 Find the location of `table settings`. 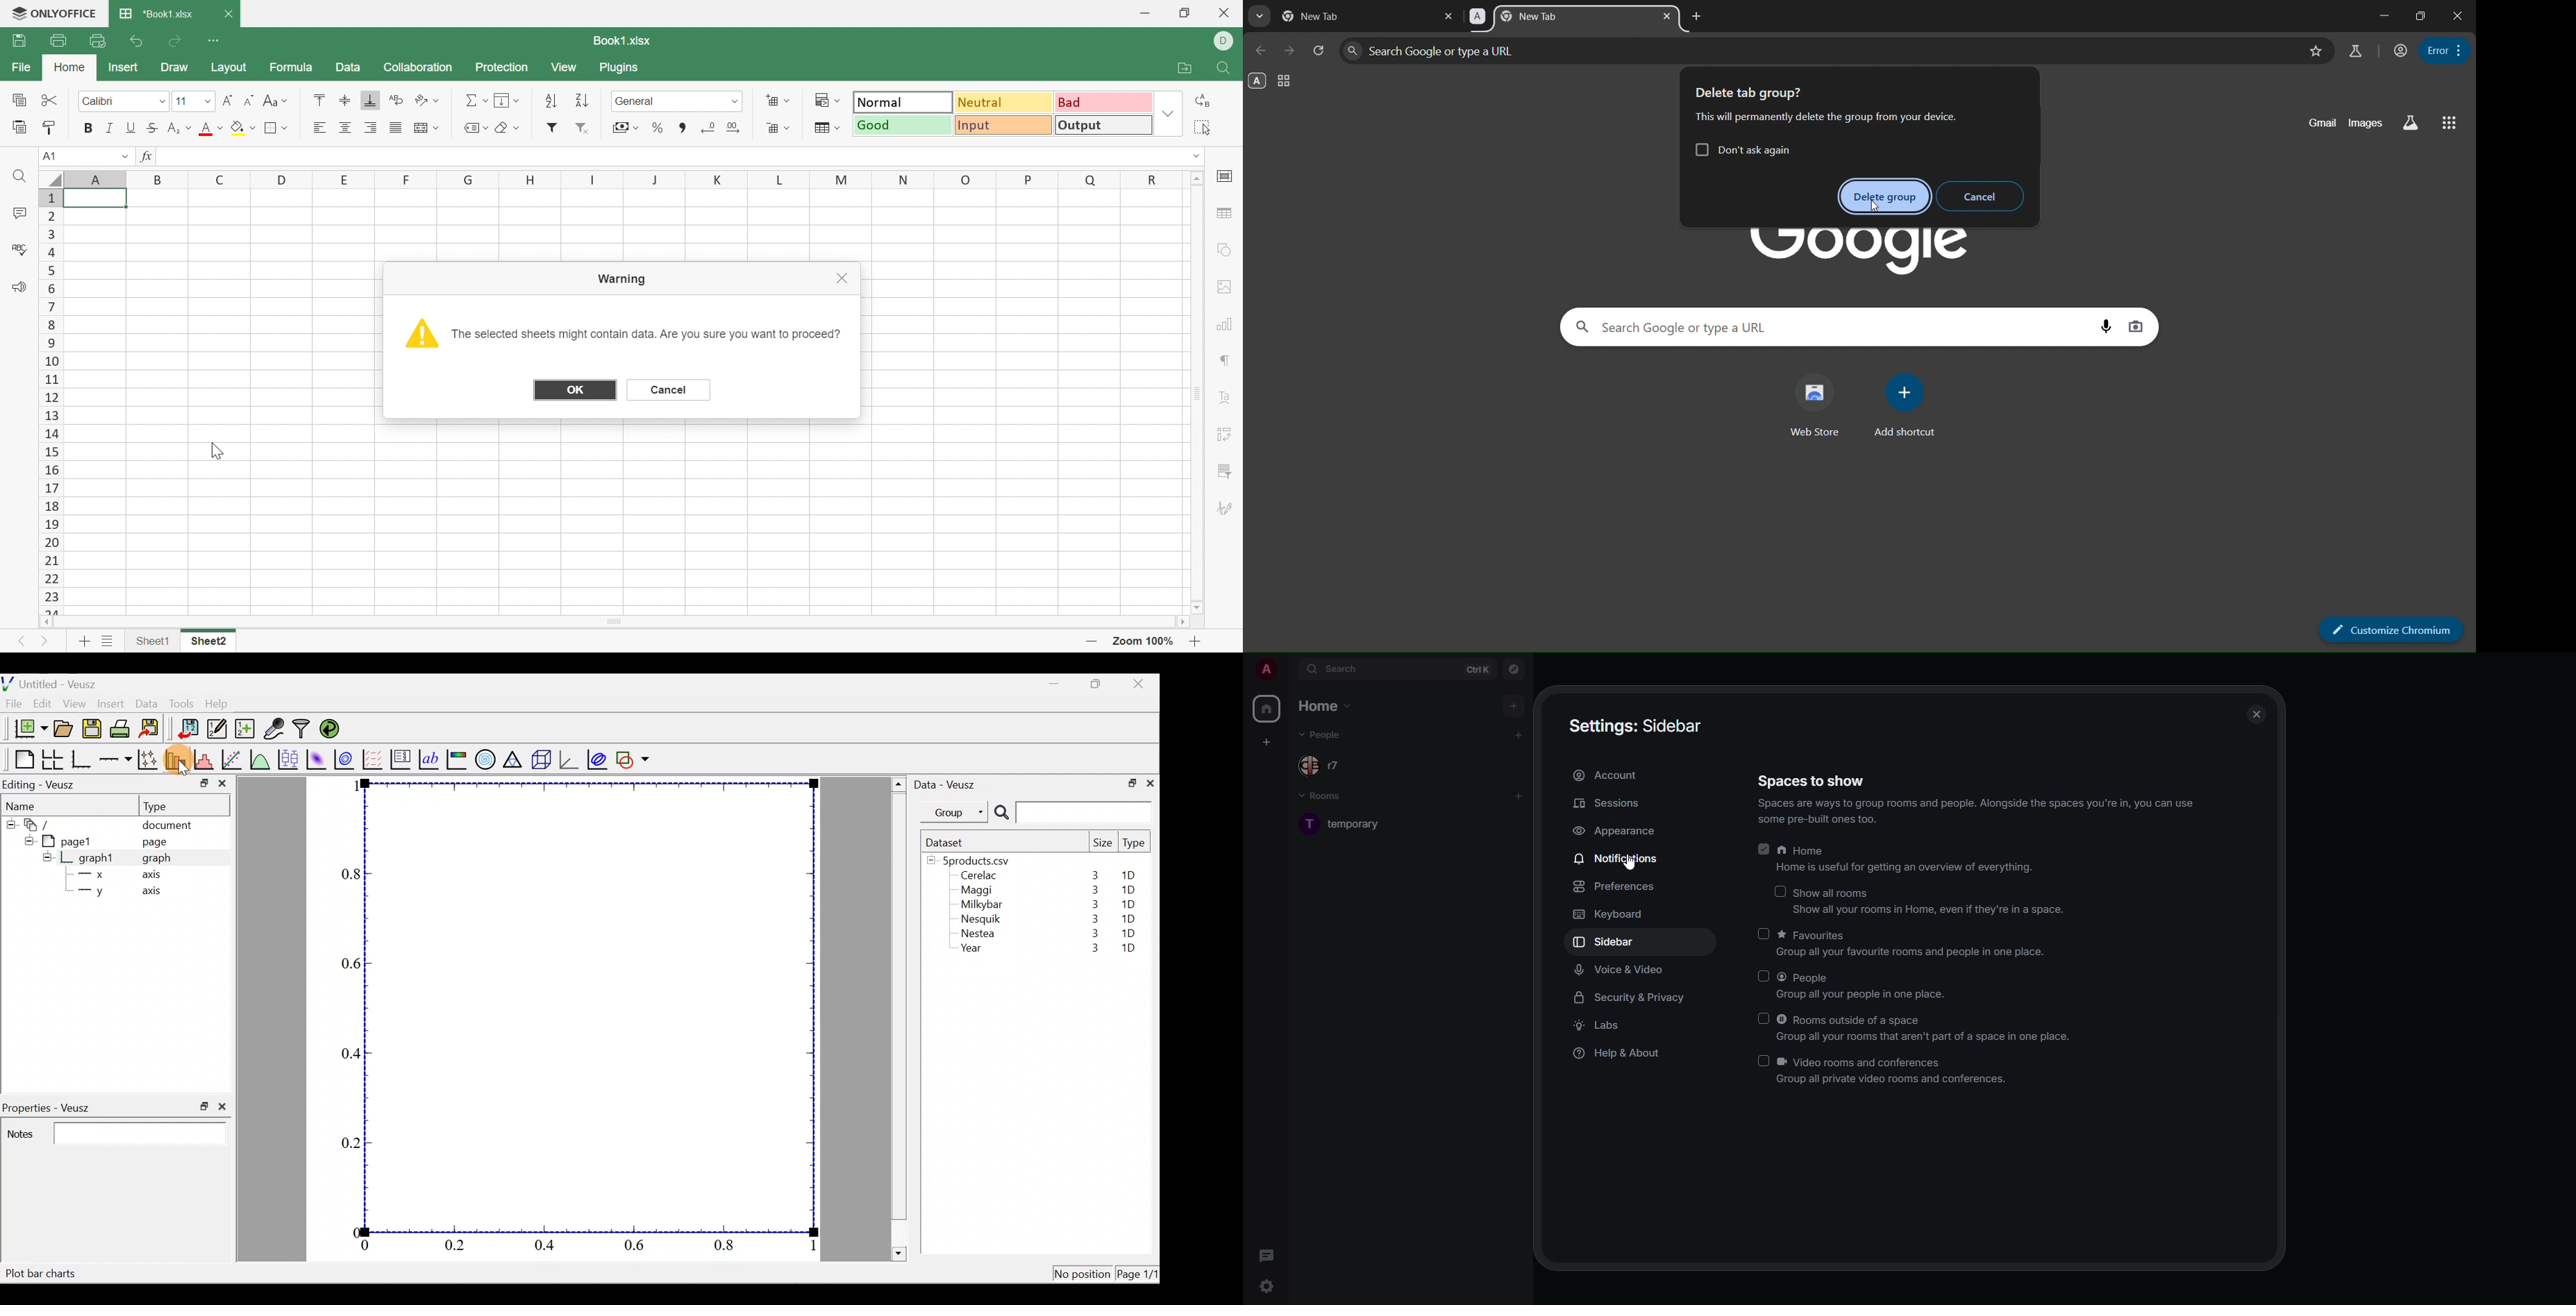

table settings is located at coordinates (1228, 216).